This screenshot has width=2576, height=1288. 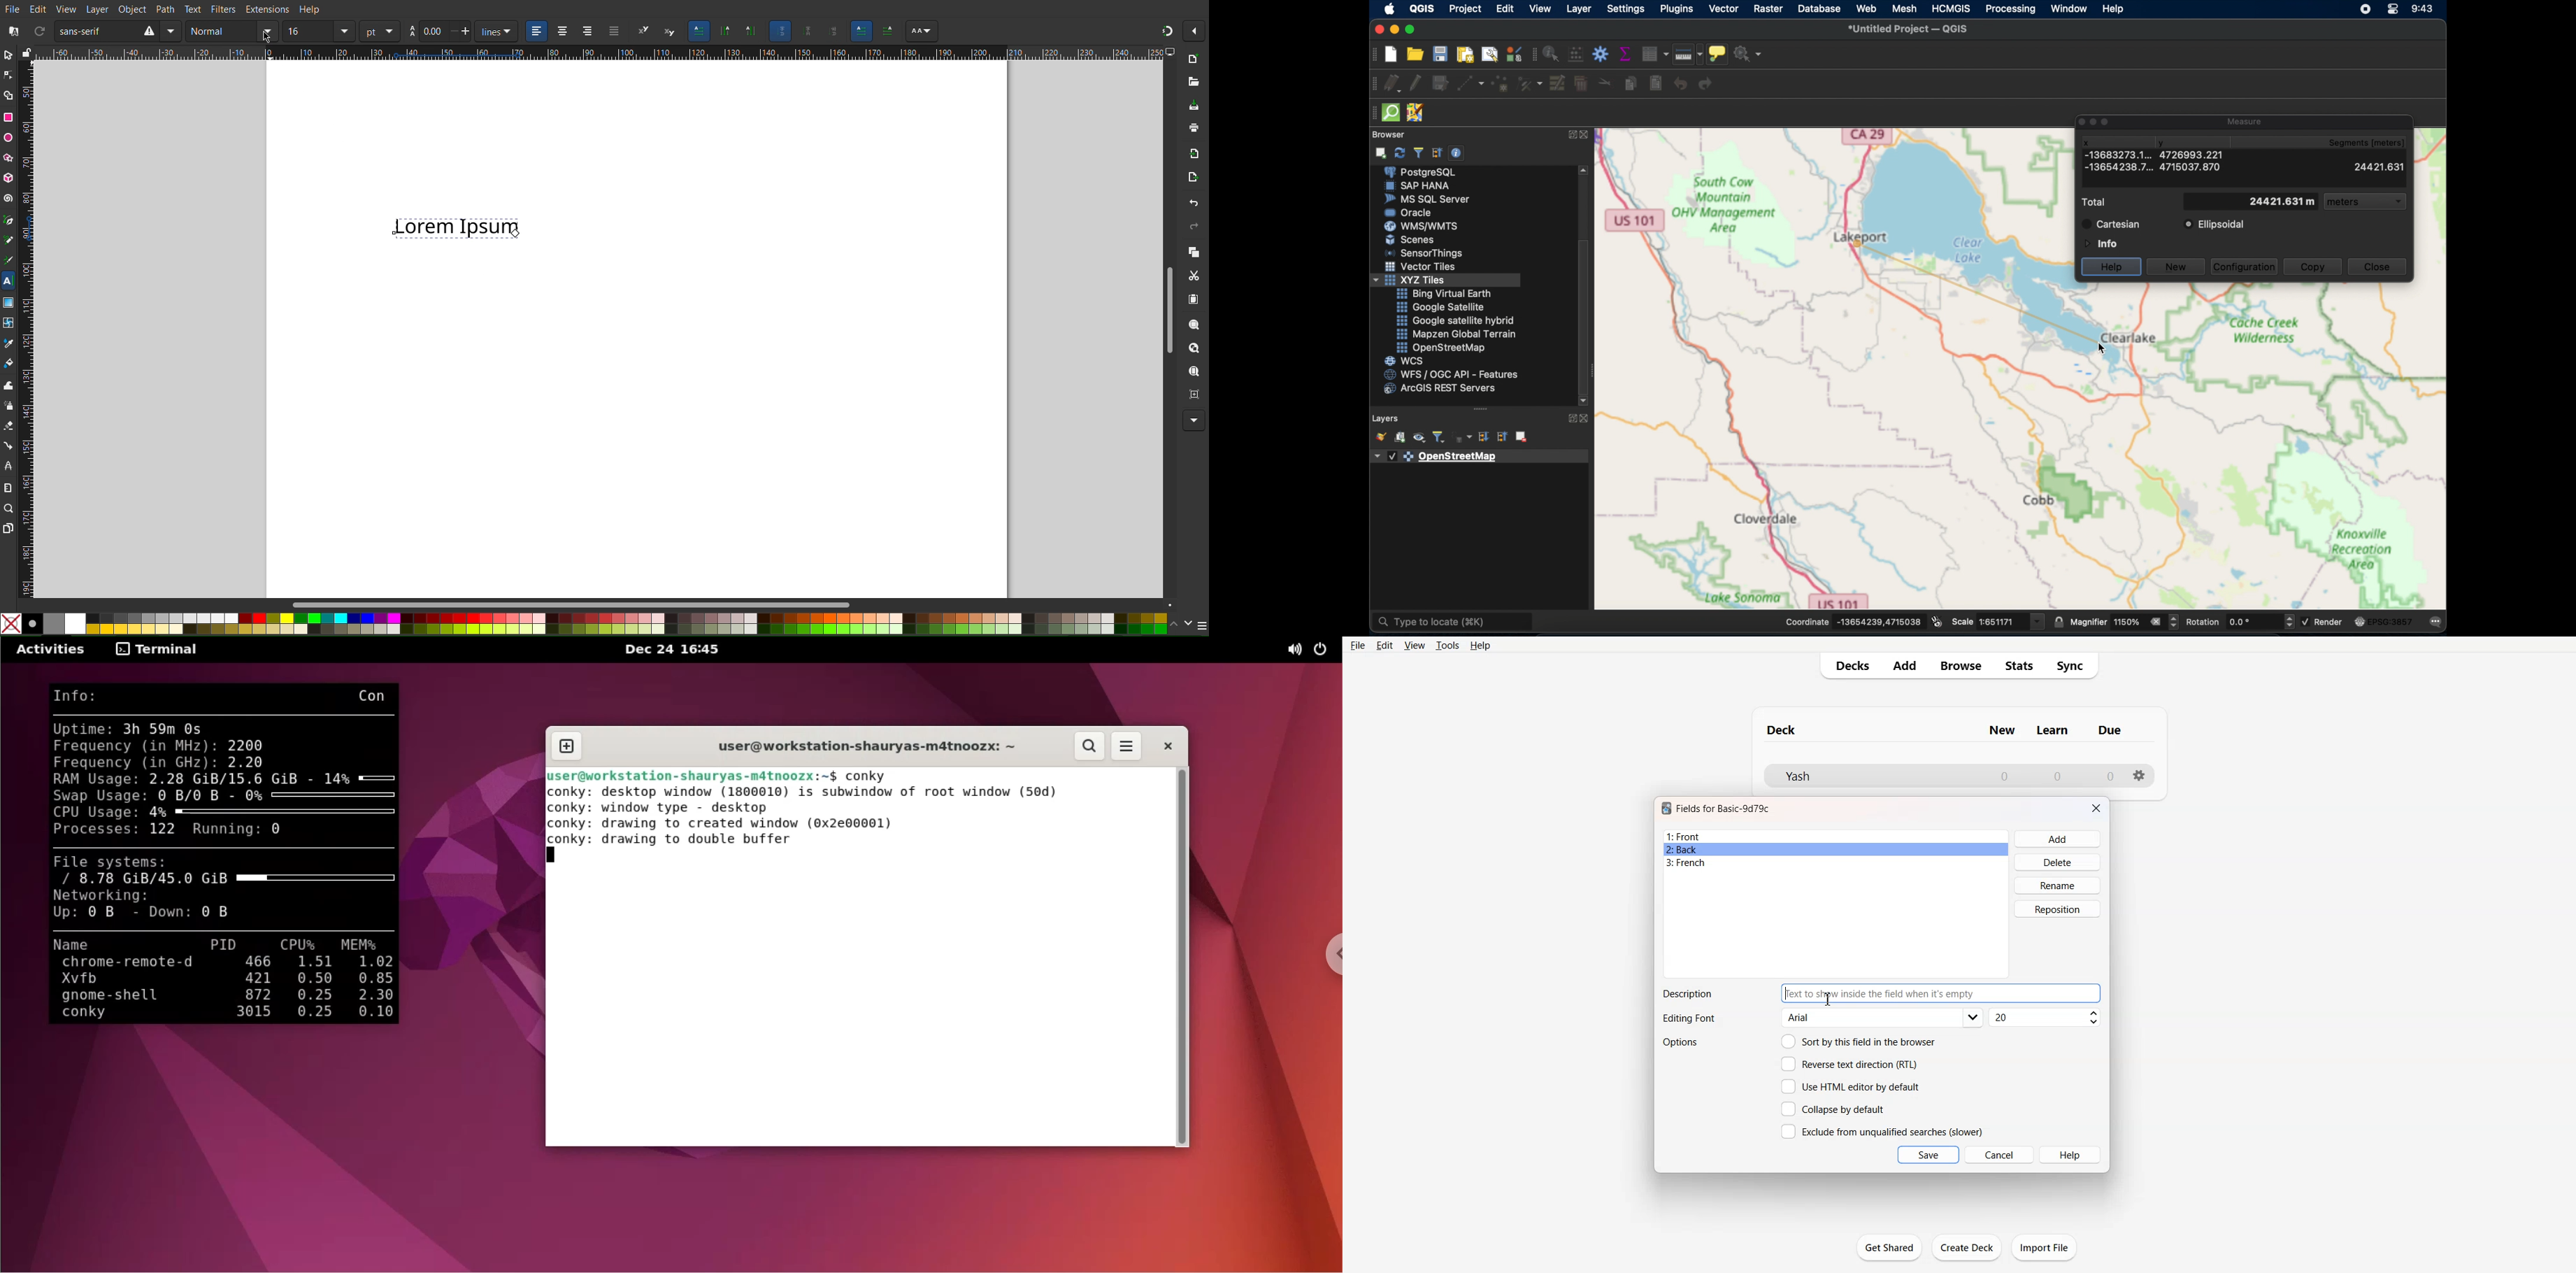 I want to click on Alignment, so click(x=576, y=32).